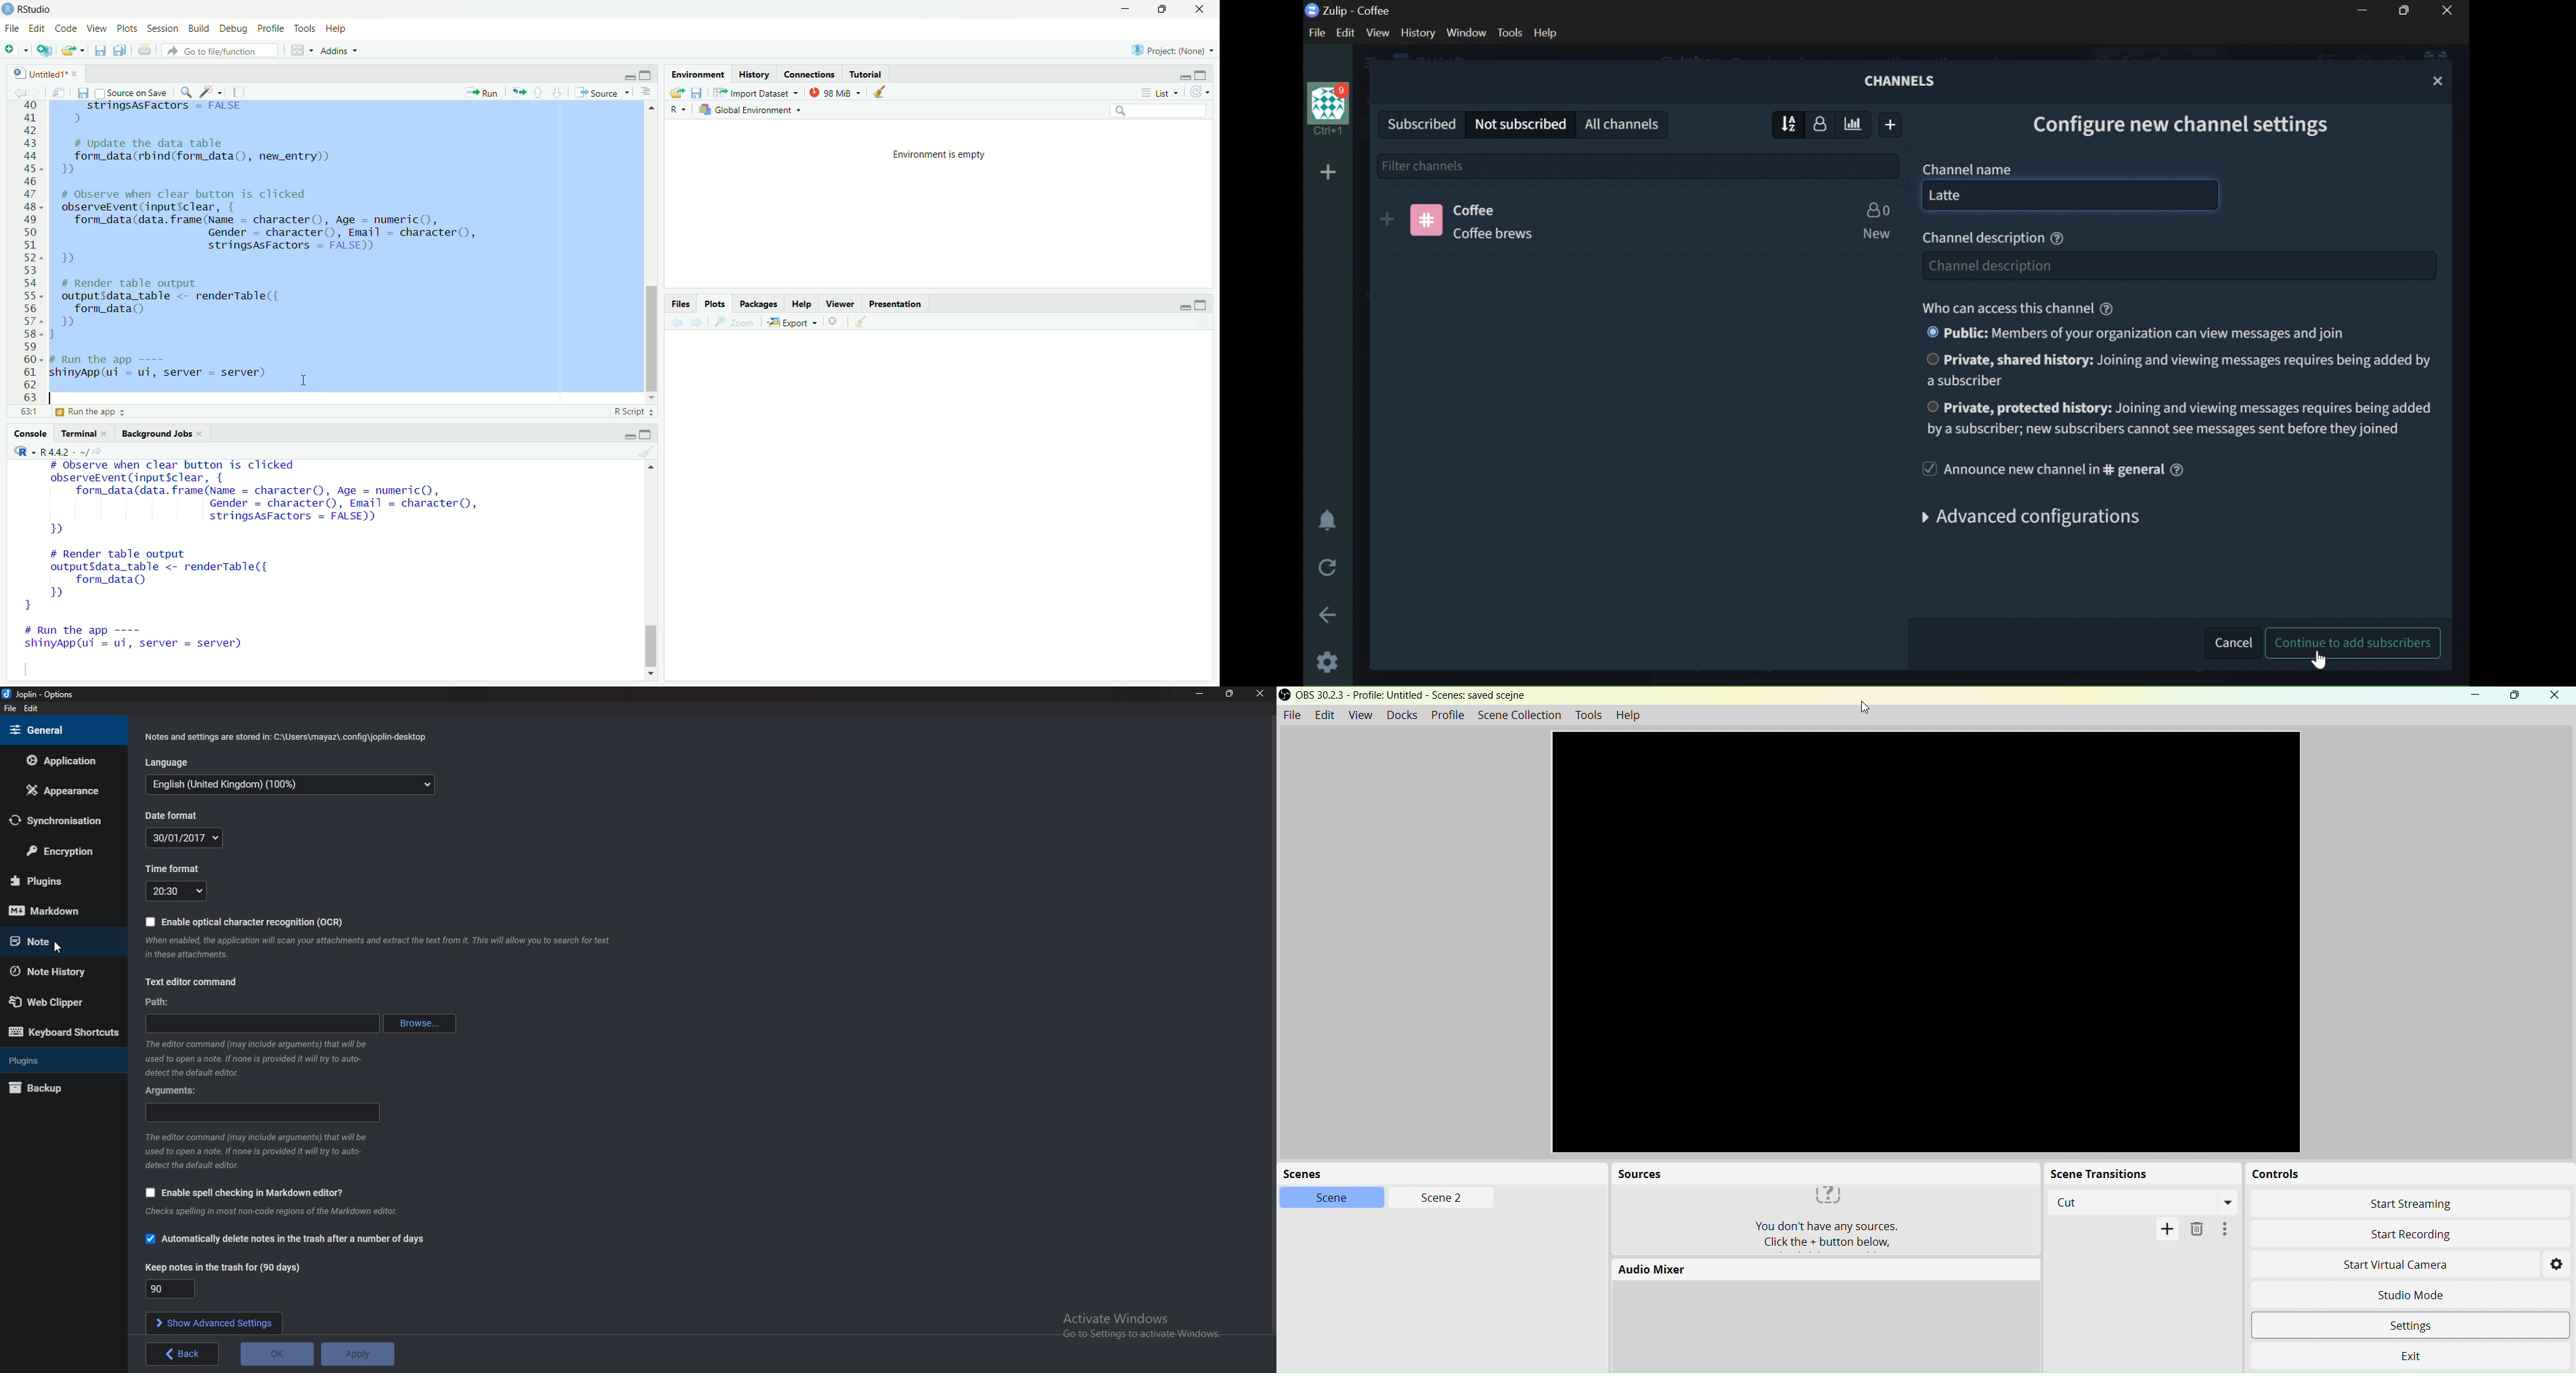  What do you see at coordinates (1419, 32) in the screenshot?
I see `HISTORY` at bounding box center [1419, 32].